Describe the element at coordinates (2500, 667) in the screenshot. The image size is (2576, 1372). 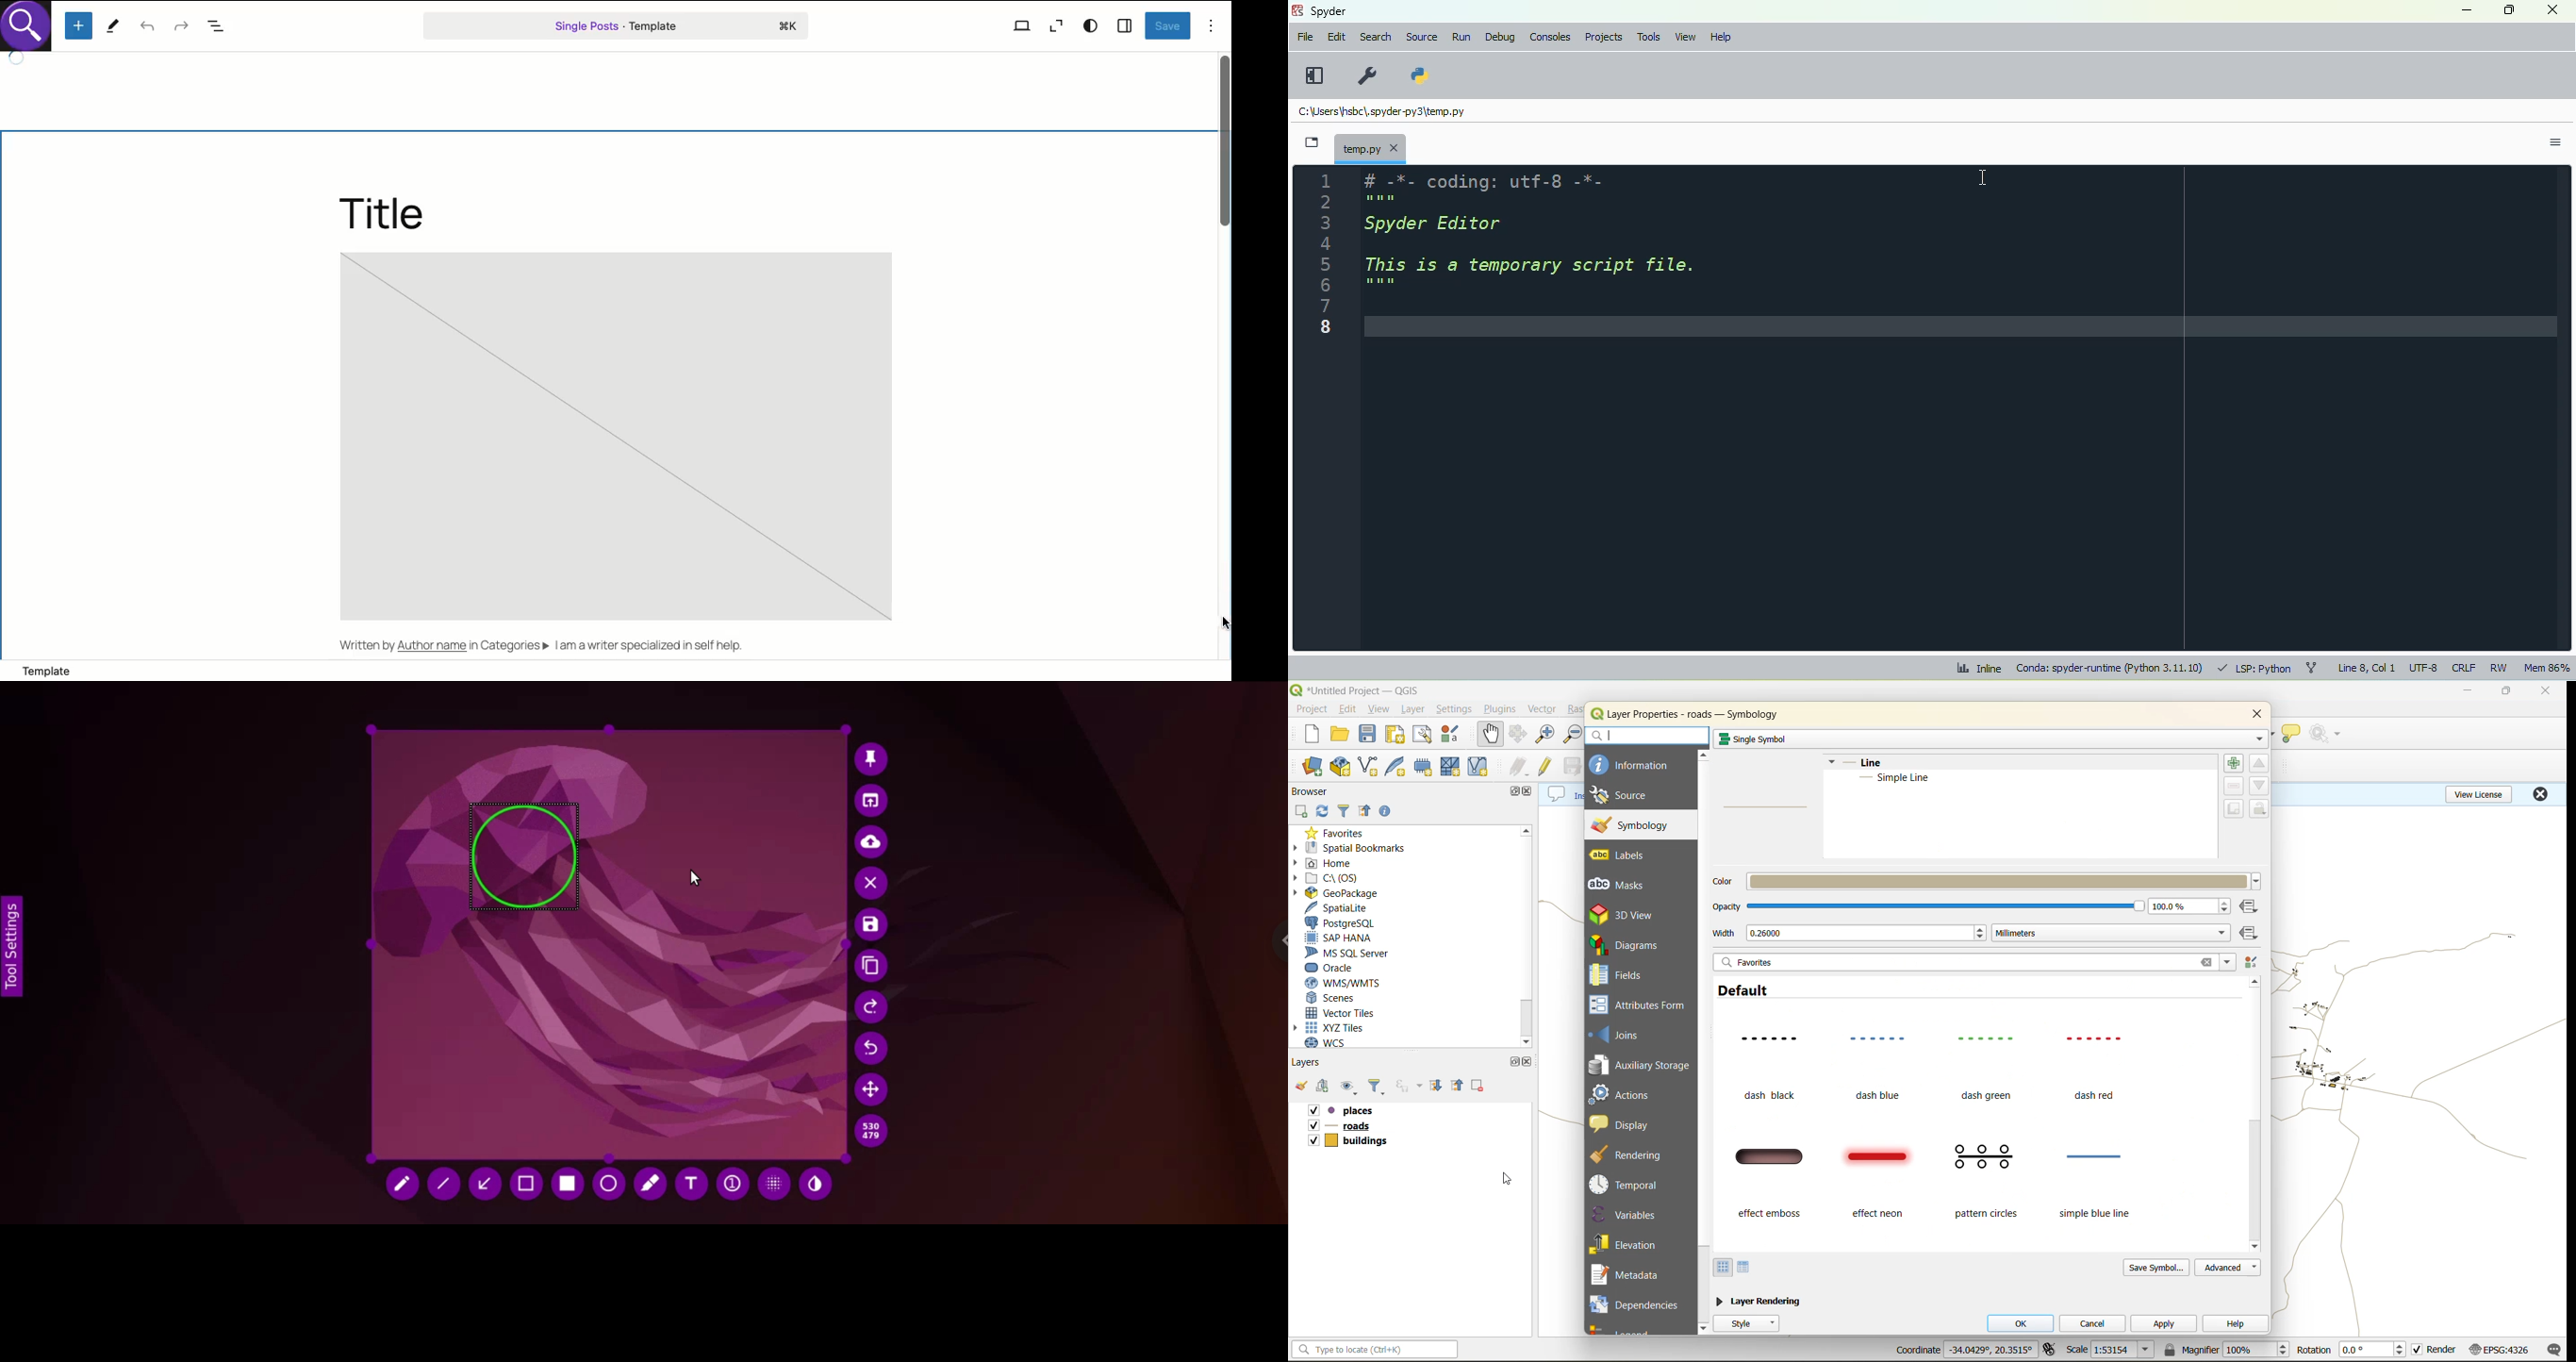
I see `RW` at that location.